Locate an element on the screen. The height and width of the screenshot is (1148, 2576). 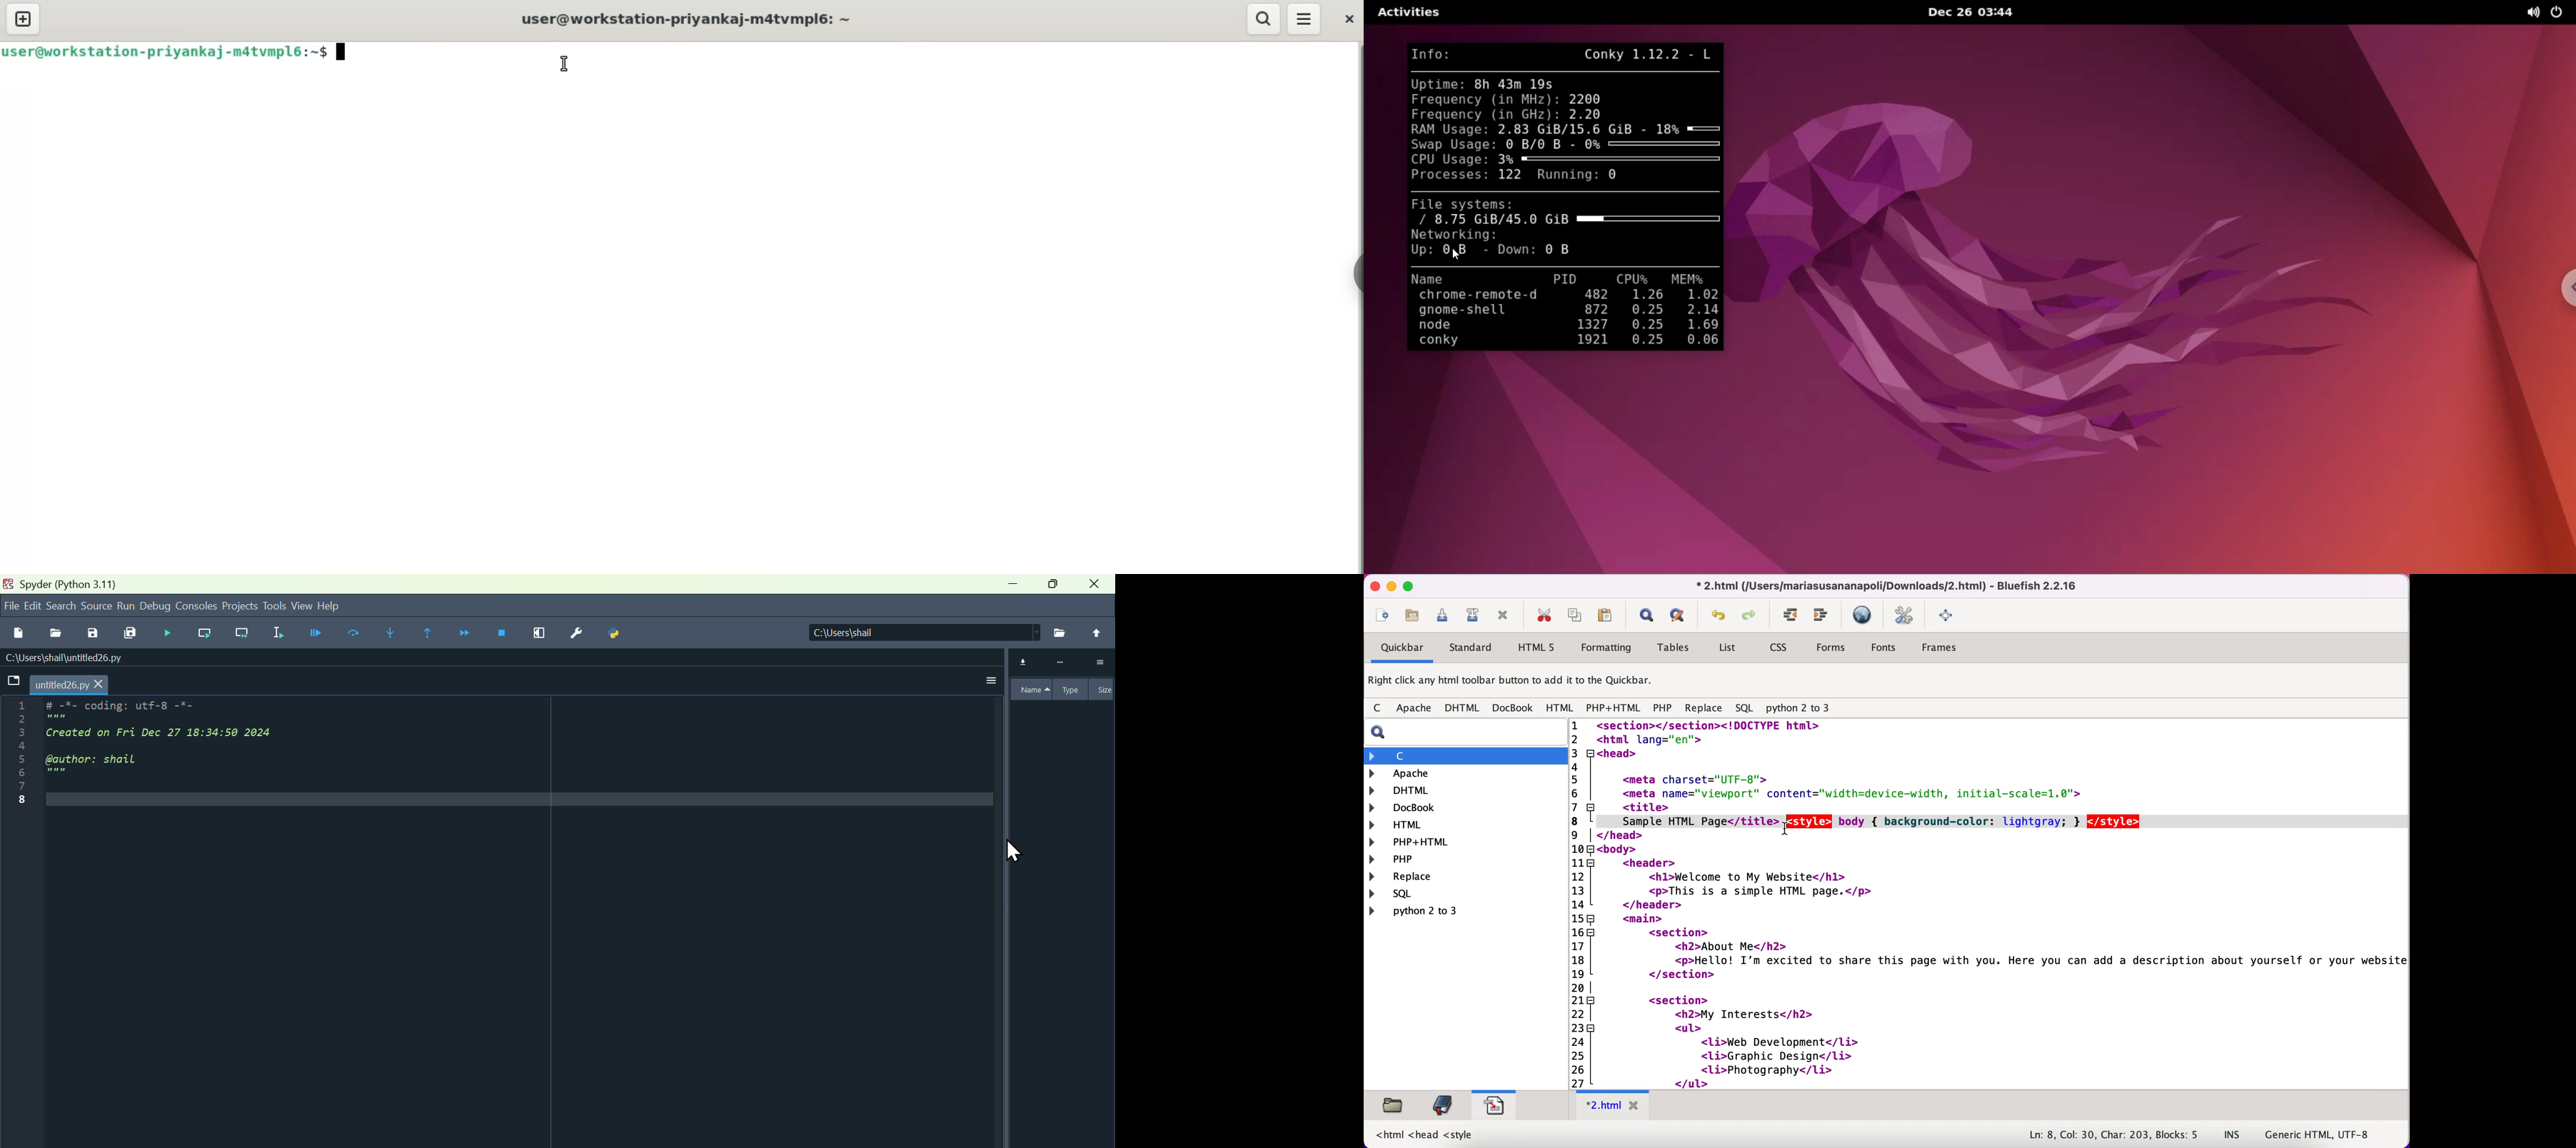
cursor  is located at coordinates (1787, 829).